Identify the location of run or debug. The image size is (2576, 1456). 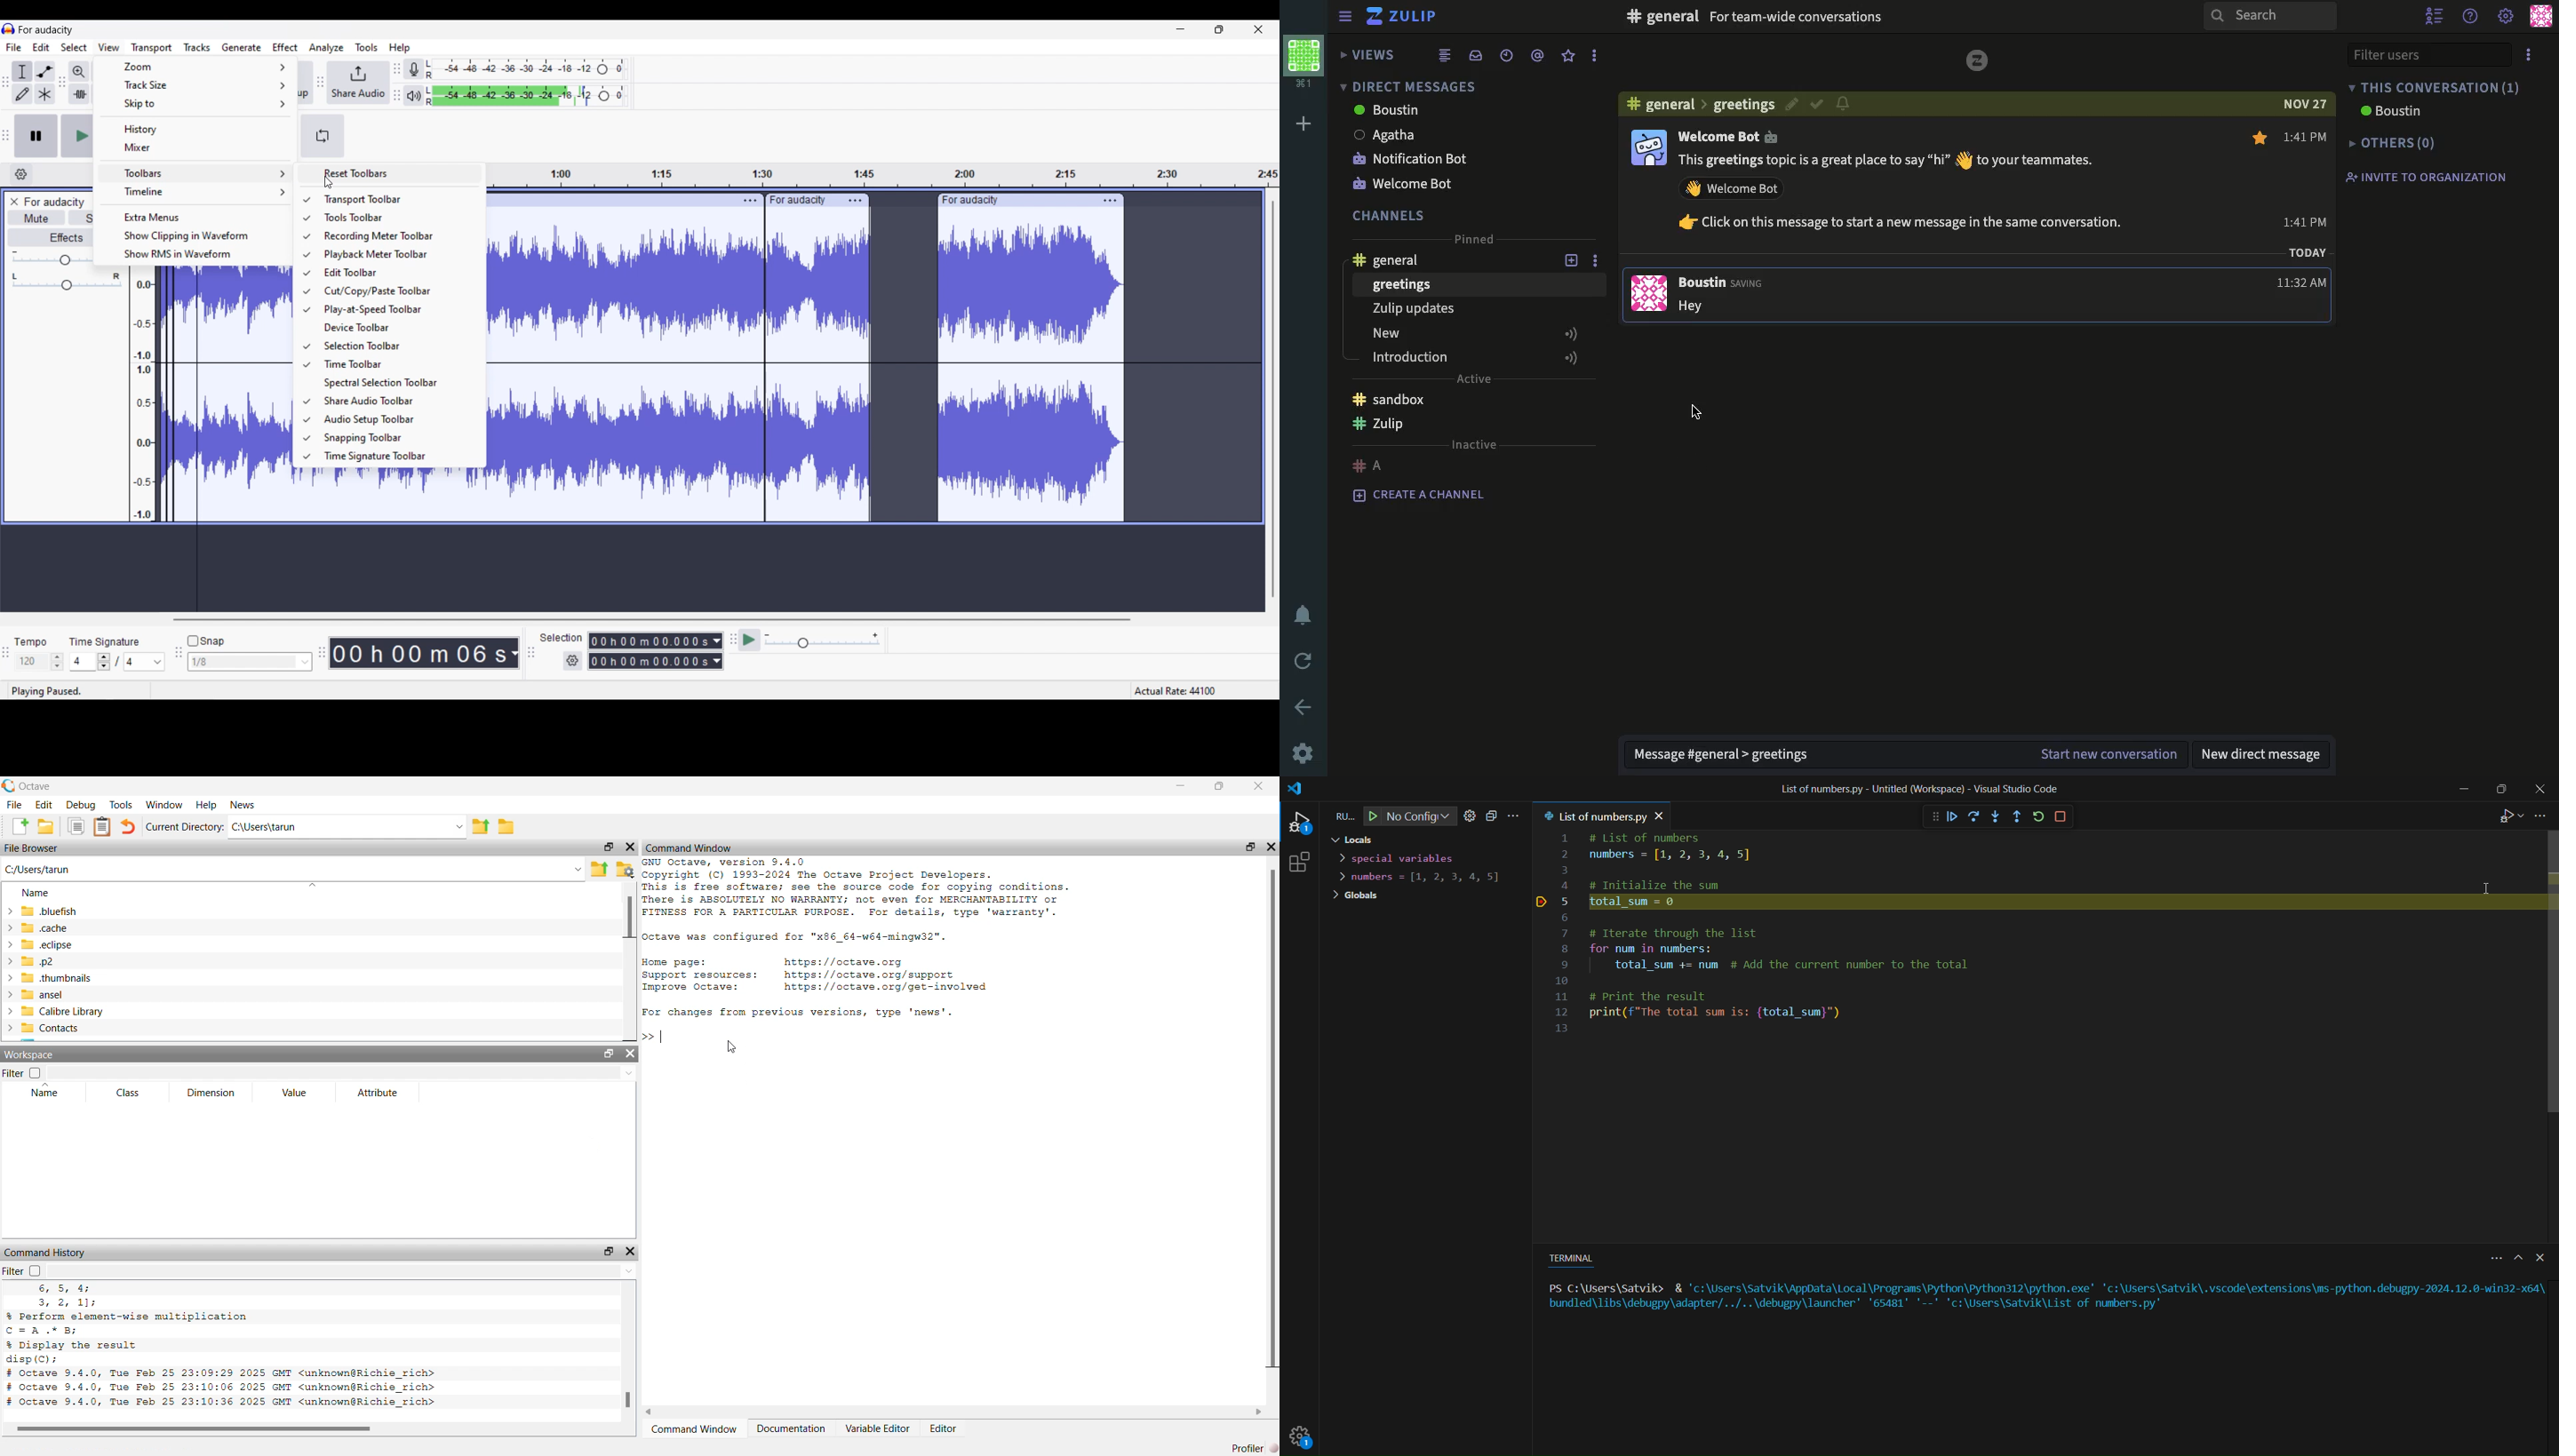
(2506, 818).